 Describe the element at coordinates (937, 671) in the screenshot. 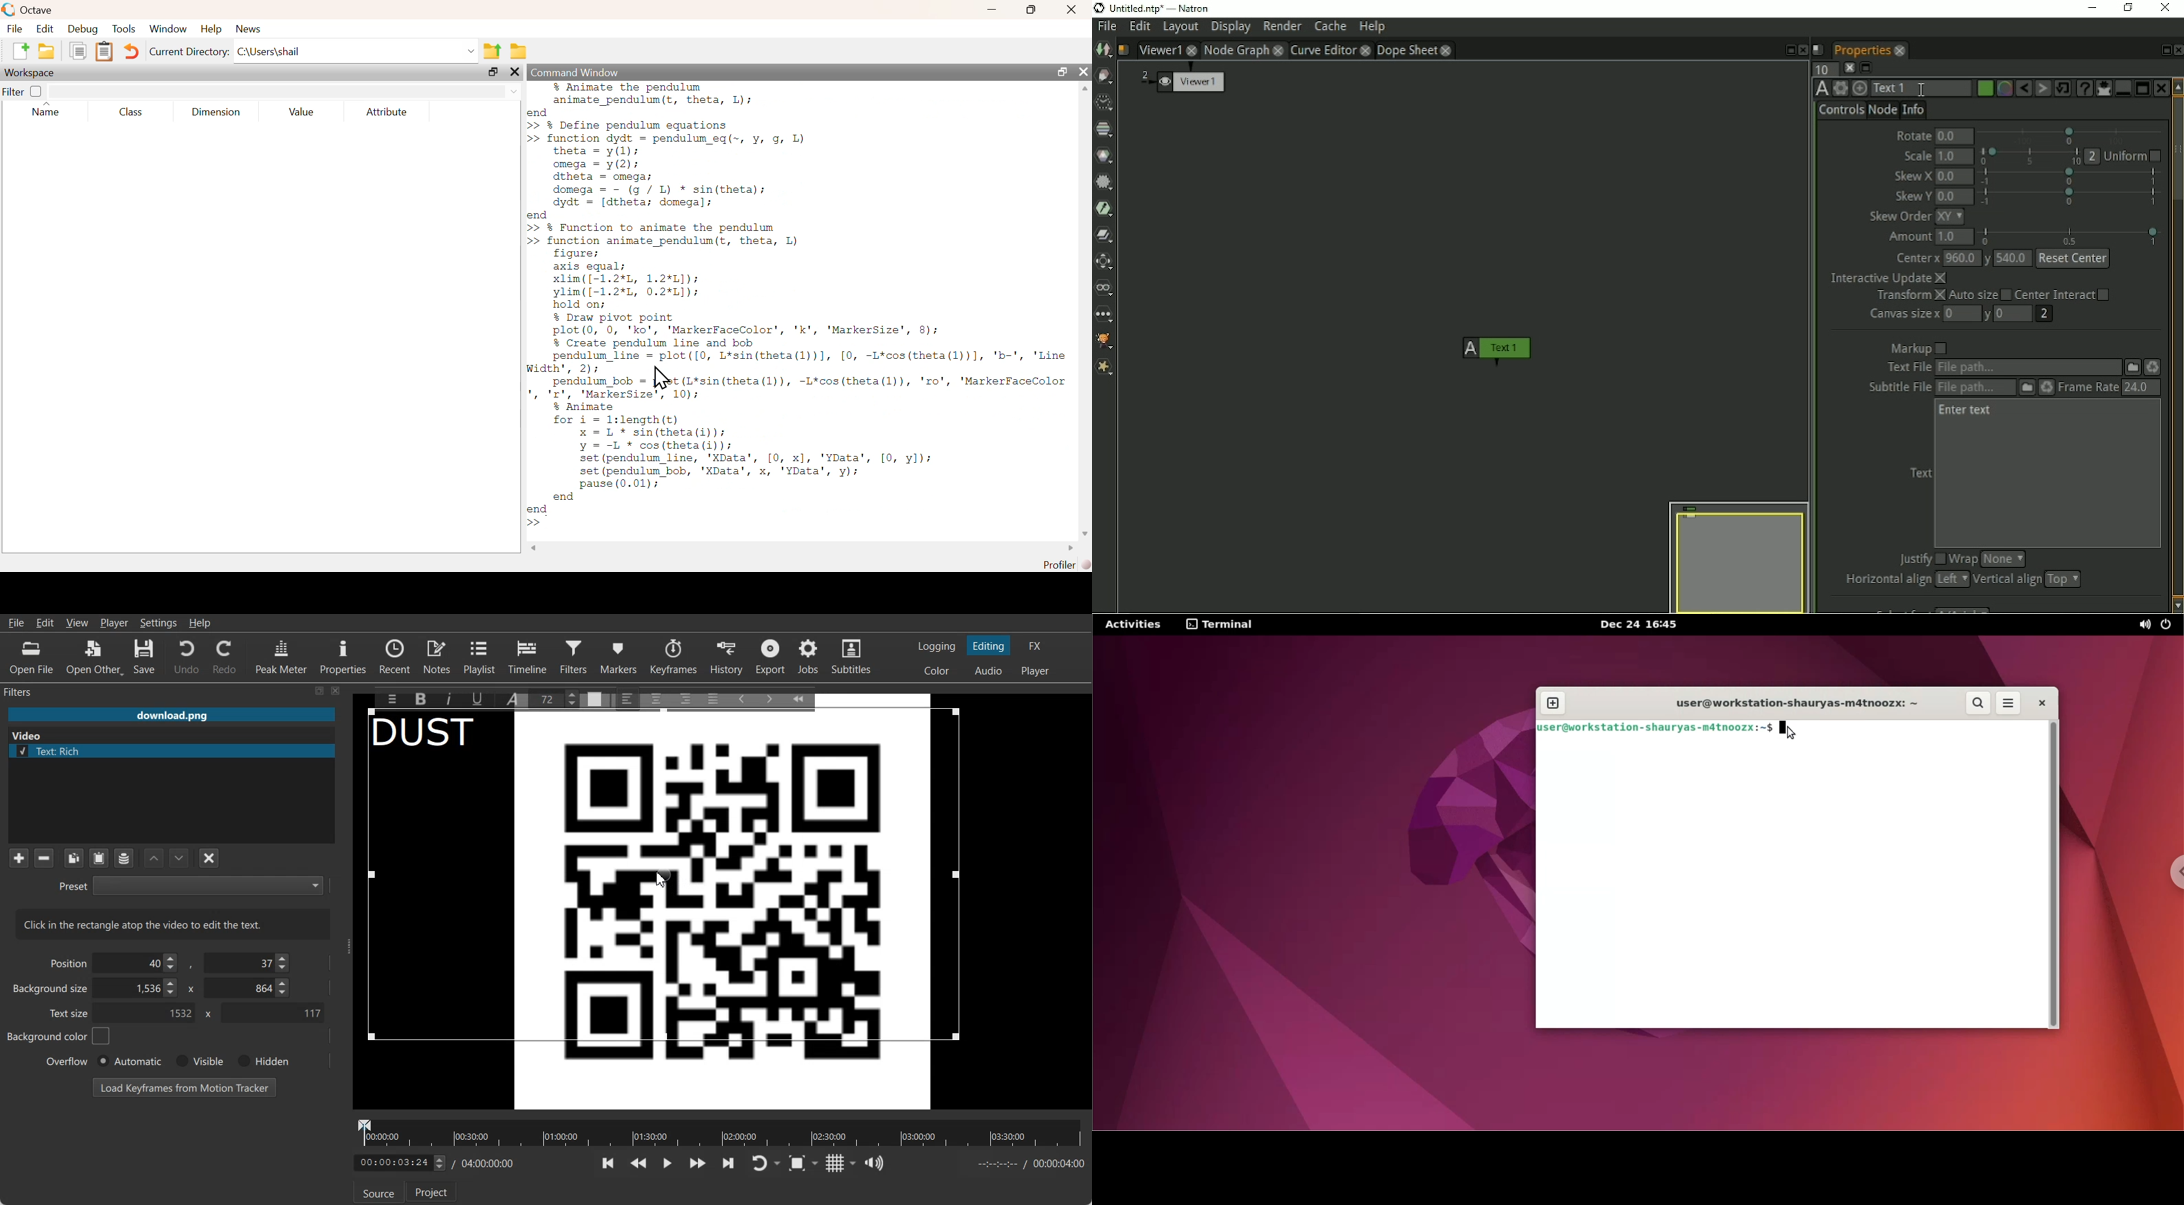

I see `Switching to the Color layout` at that location.